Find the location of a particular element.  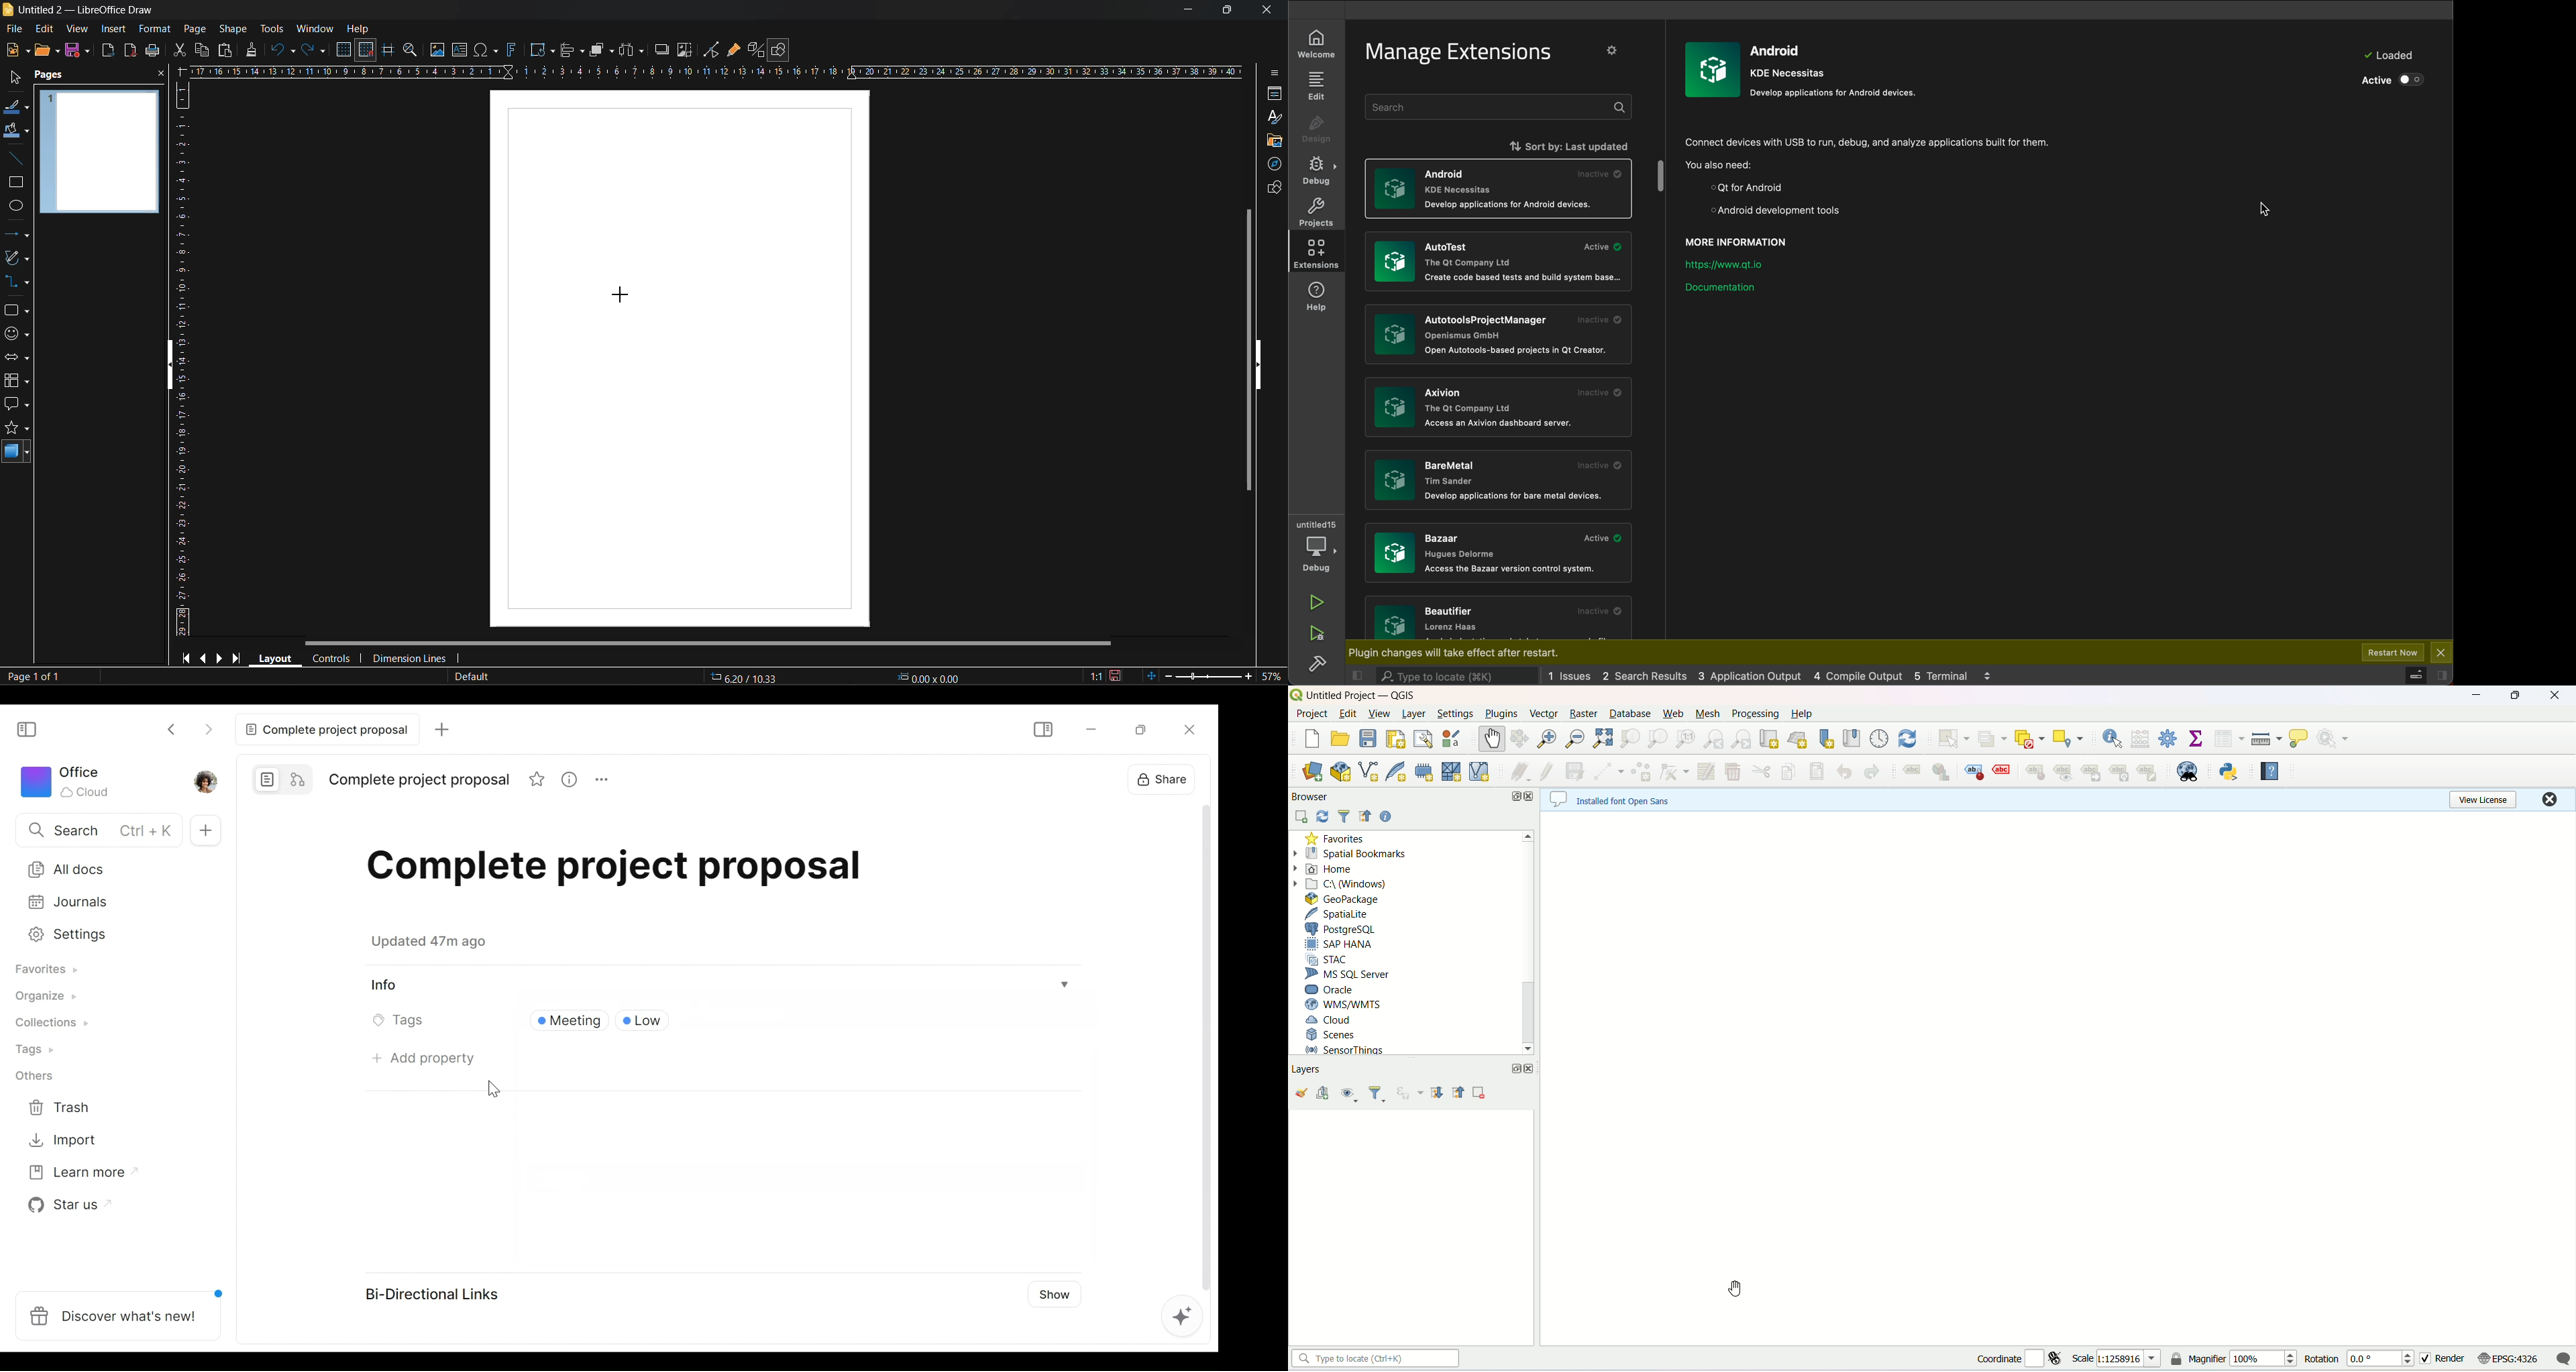

insert line is located at coordinates (15, 158).